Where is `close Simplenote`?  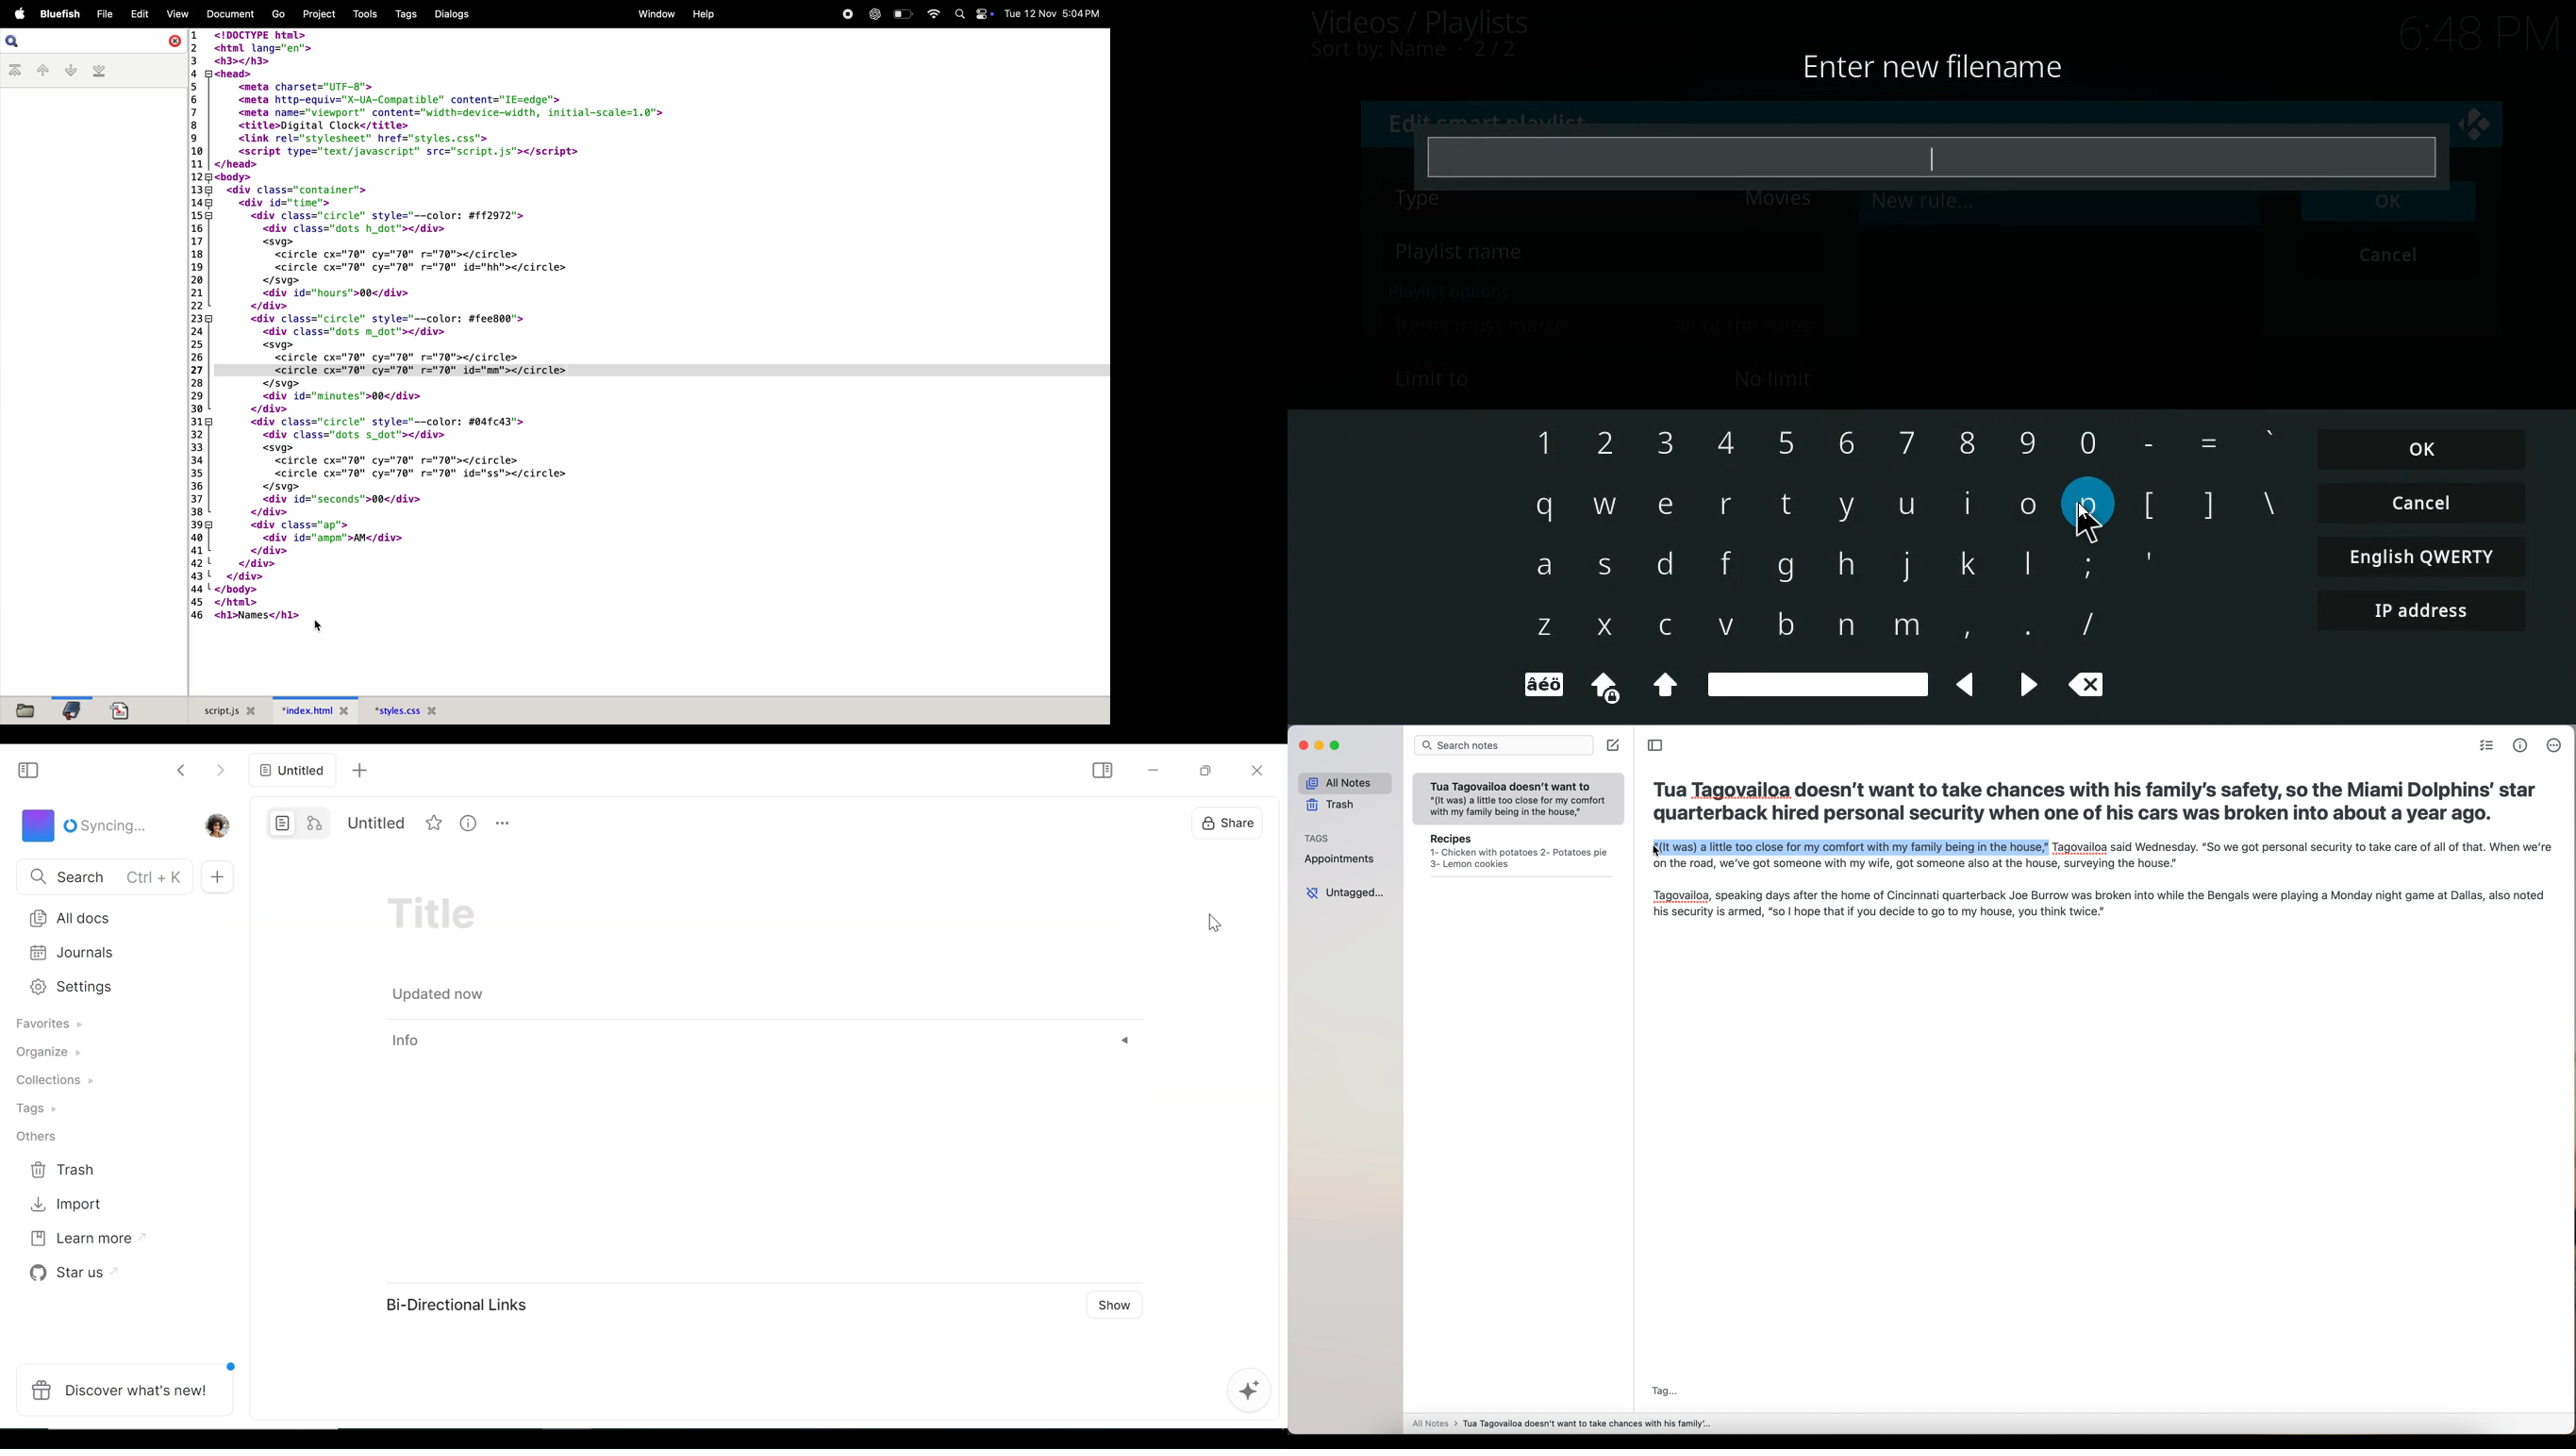
close Simplenote is located at coordinates (1303, 745).